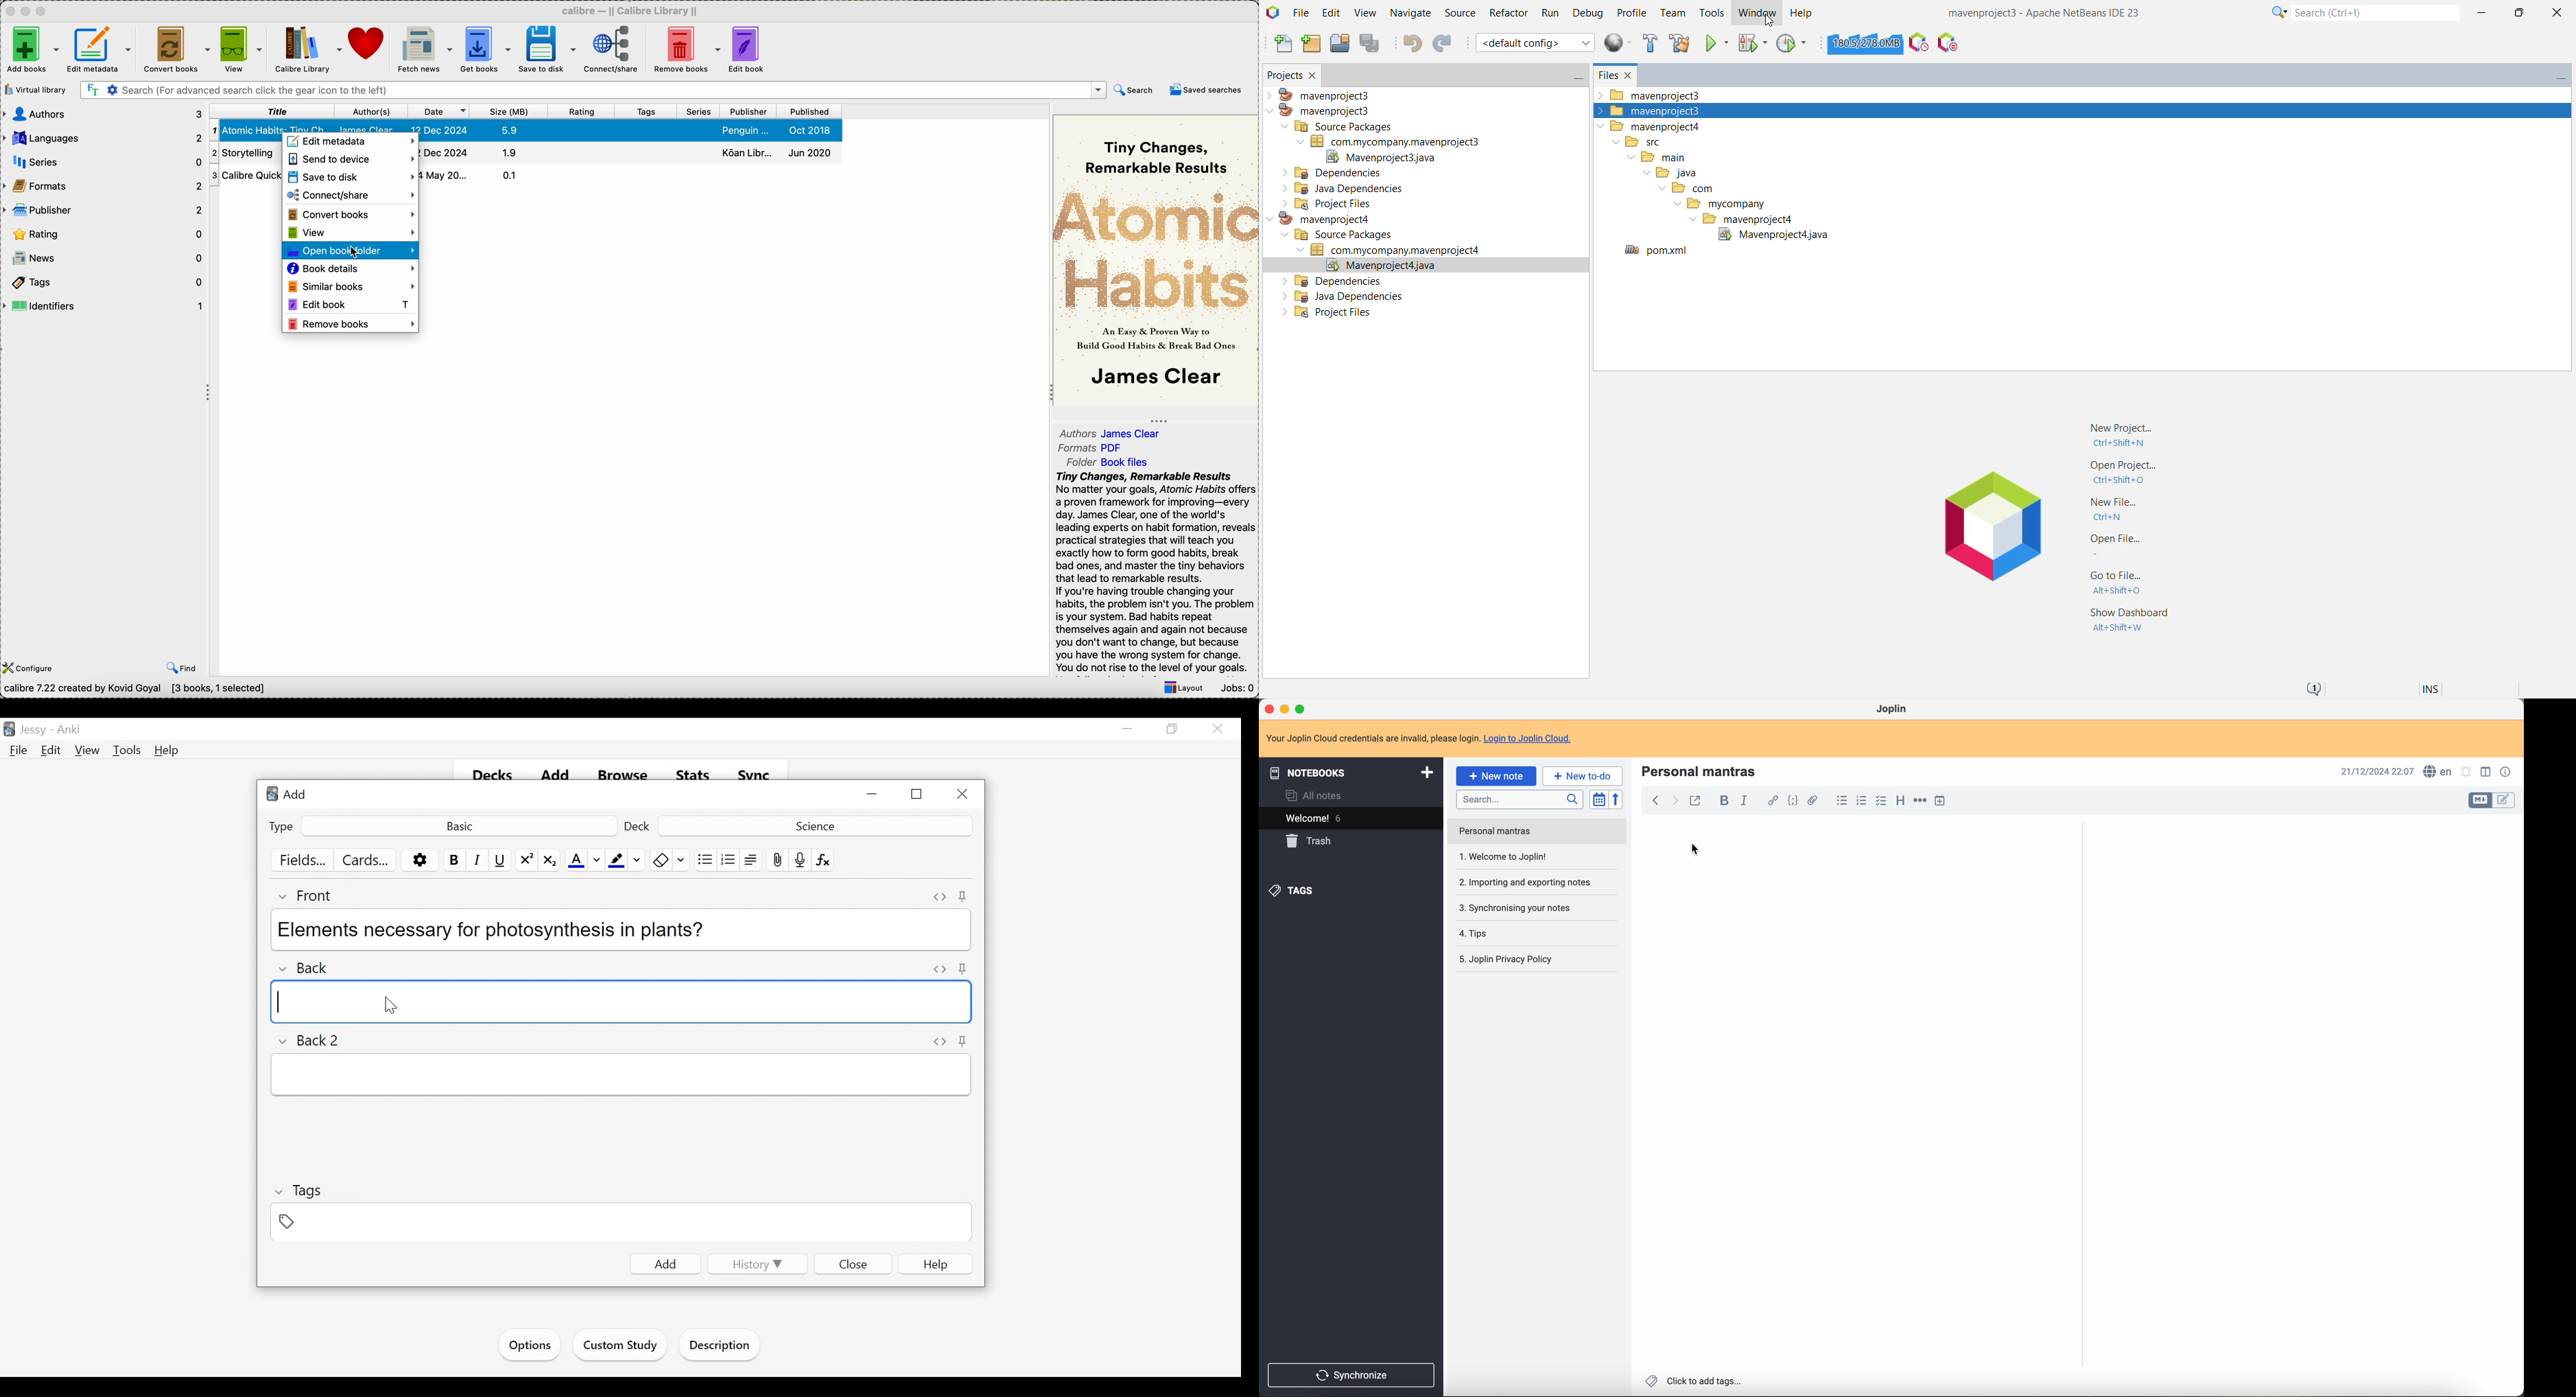  I want to click on synchronise, so click(1355, 1374).